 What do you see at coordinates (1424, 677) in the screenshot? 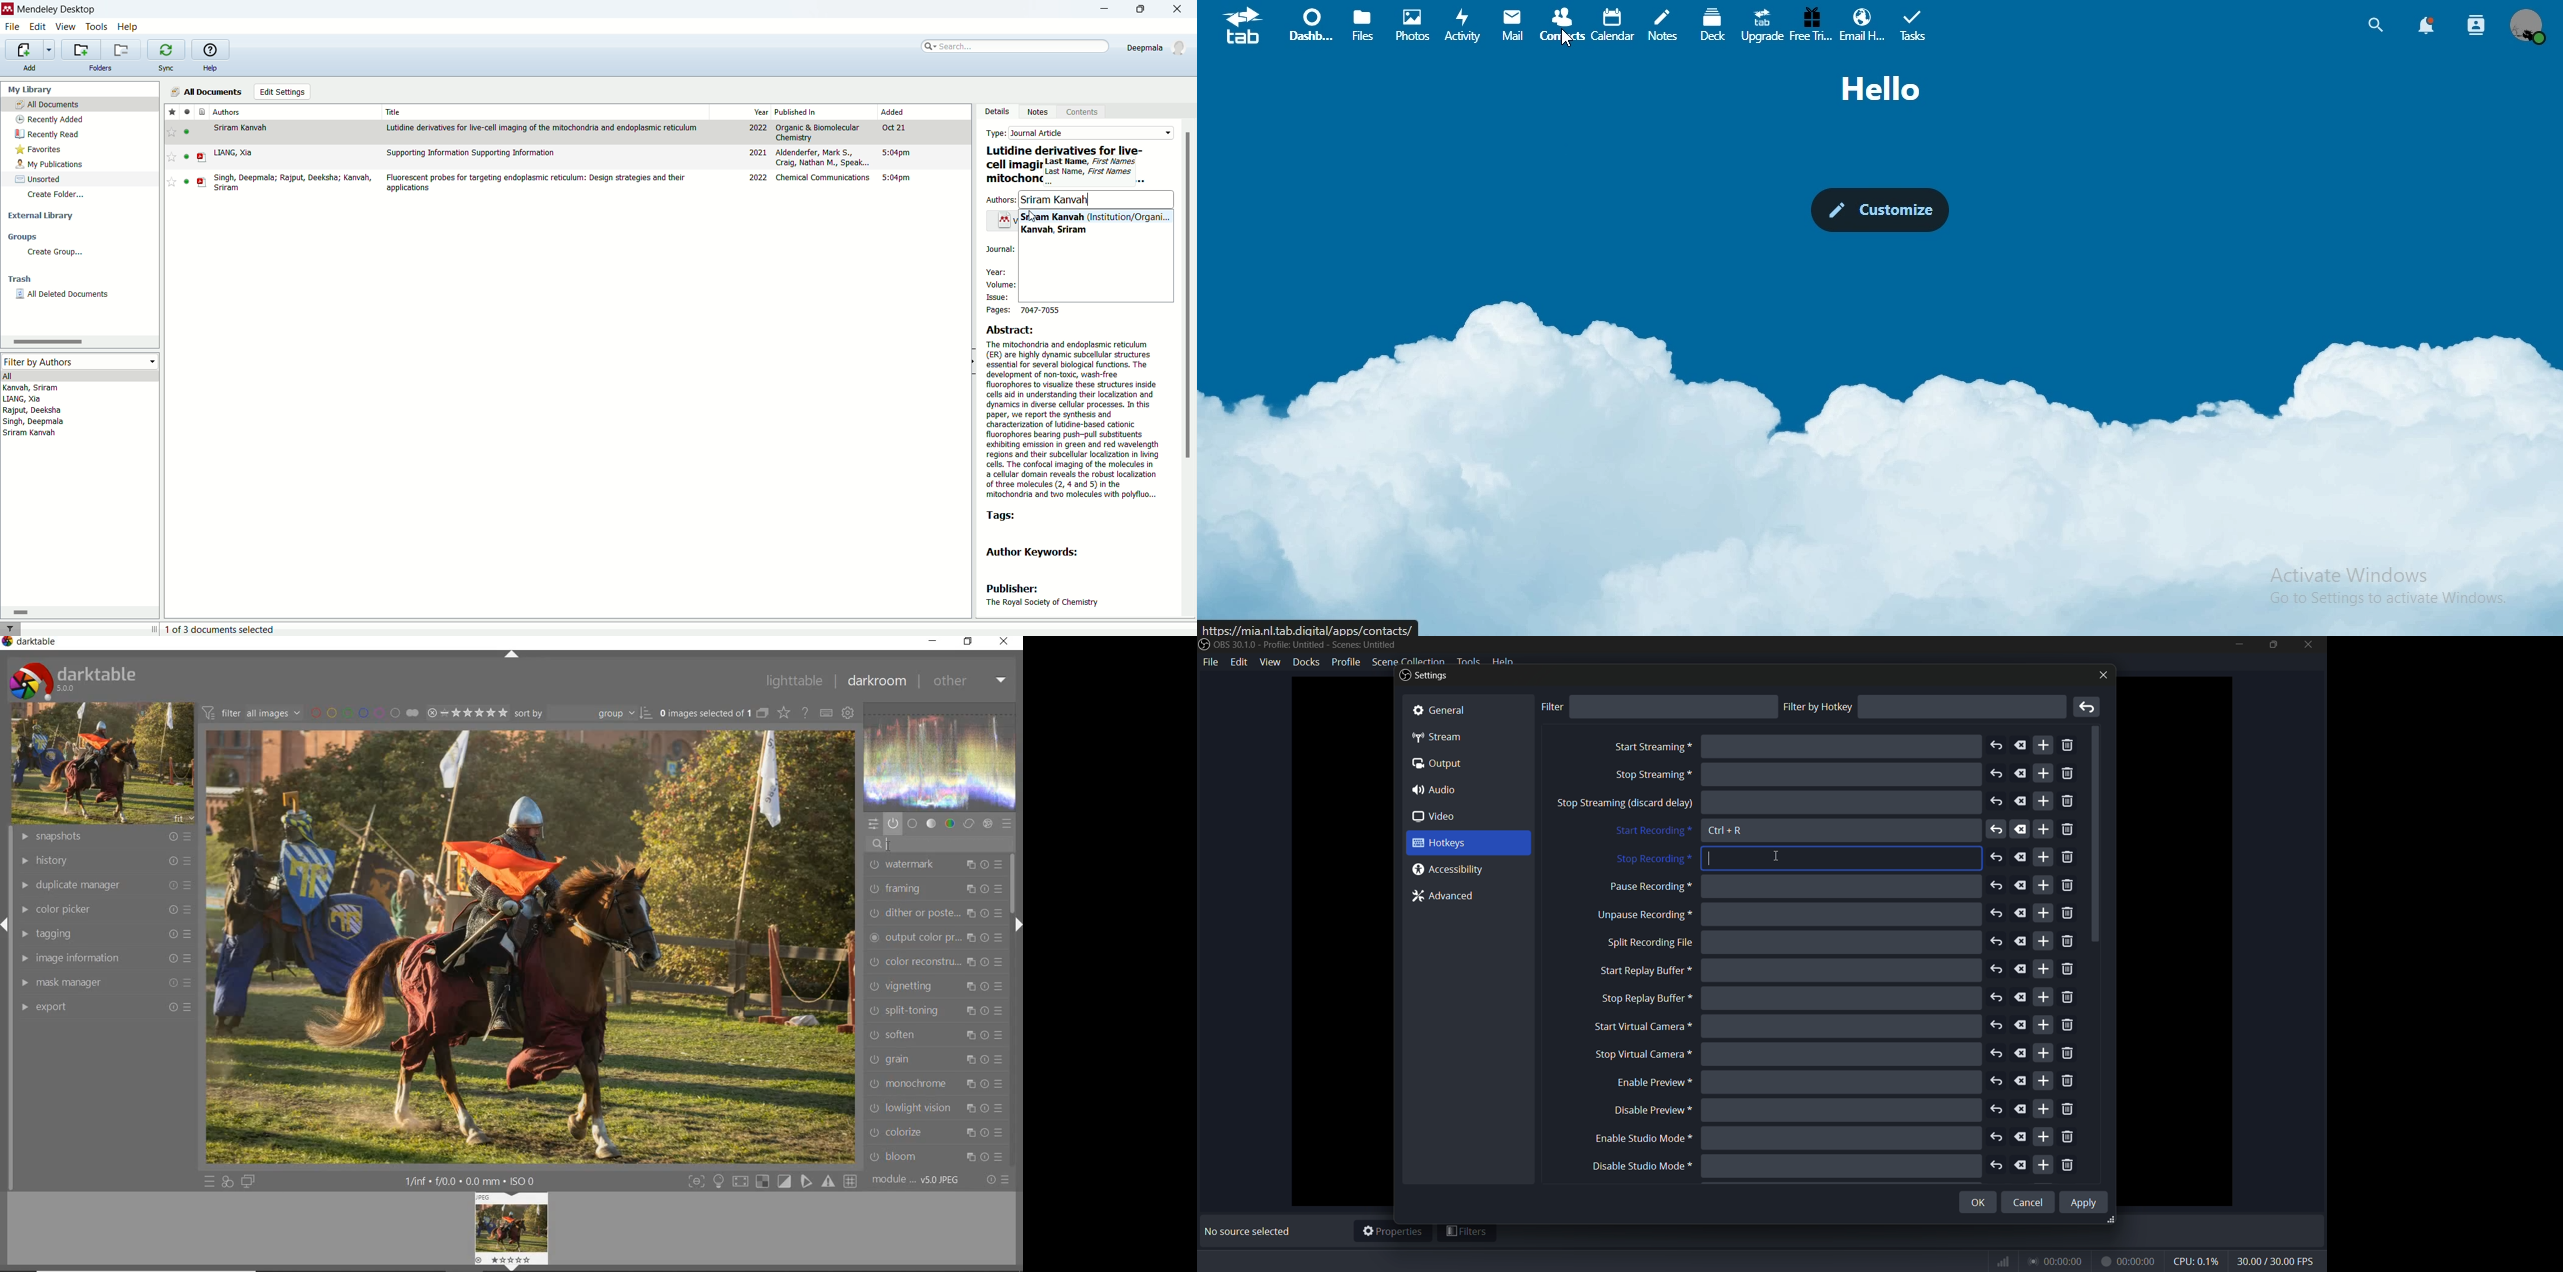
I see `Settings` at bounding box center [1424, 677].